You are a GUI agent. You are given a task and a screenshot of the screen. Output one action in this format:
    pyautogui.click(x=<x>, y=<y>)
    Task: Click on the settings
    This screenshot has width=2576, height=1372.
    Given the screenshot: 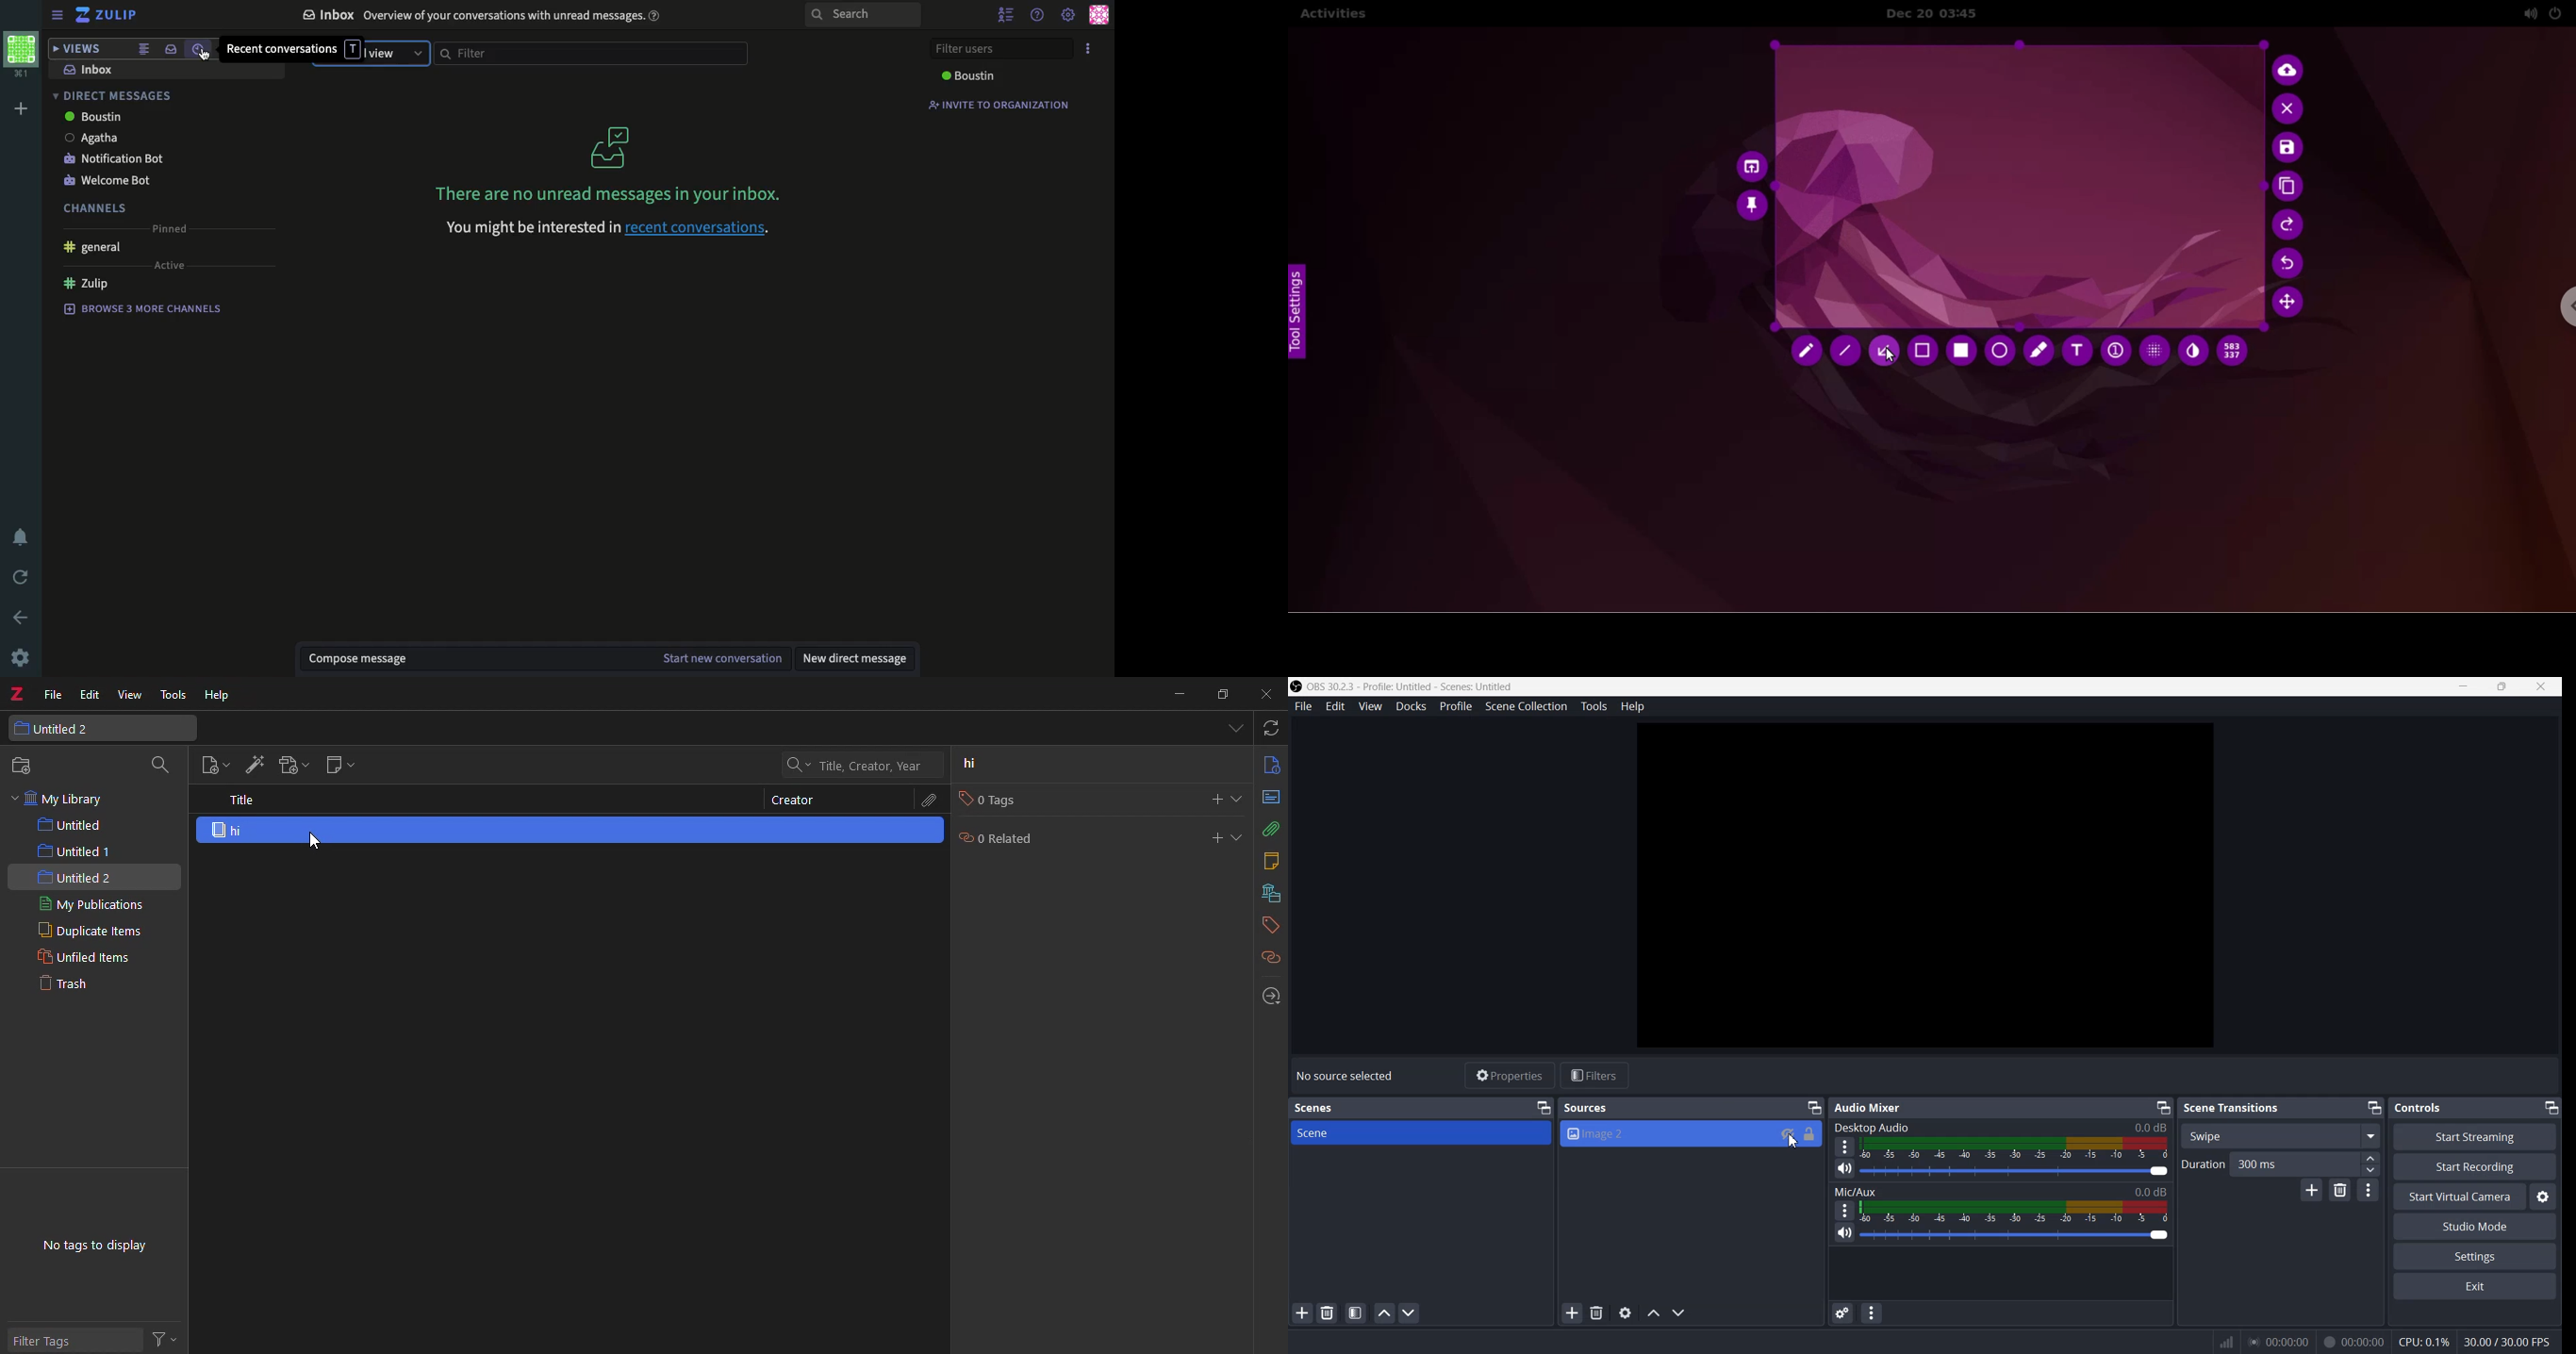 What is the action you would take?
    pyautogui.click(x=1070, y=14)
    